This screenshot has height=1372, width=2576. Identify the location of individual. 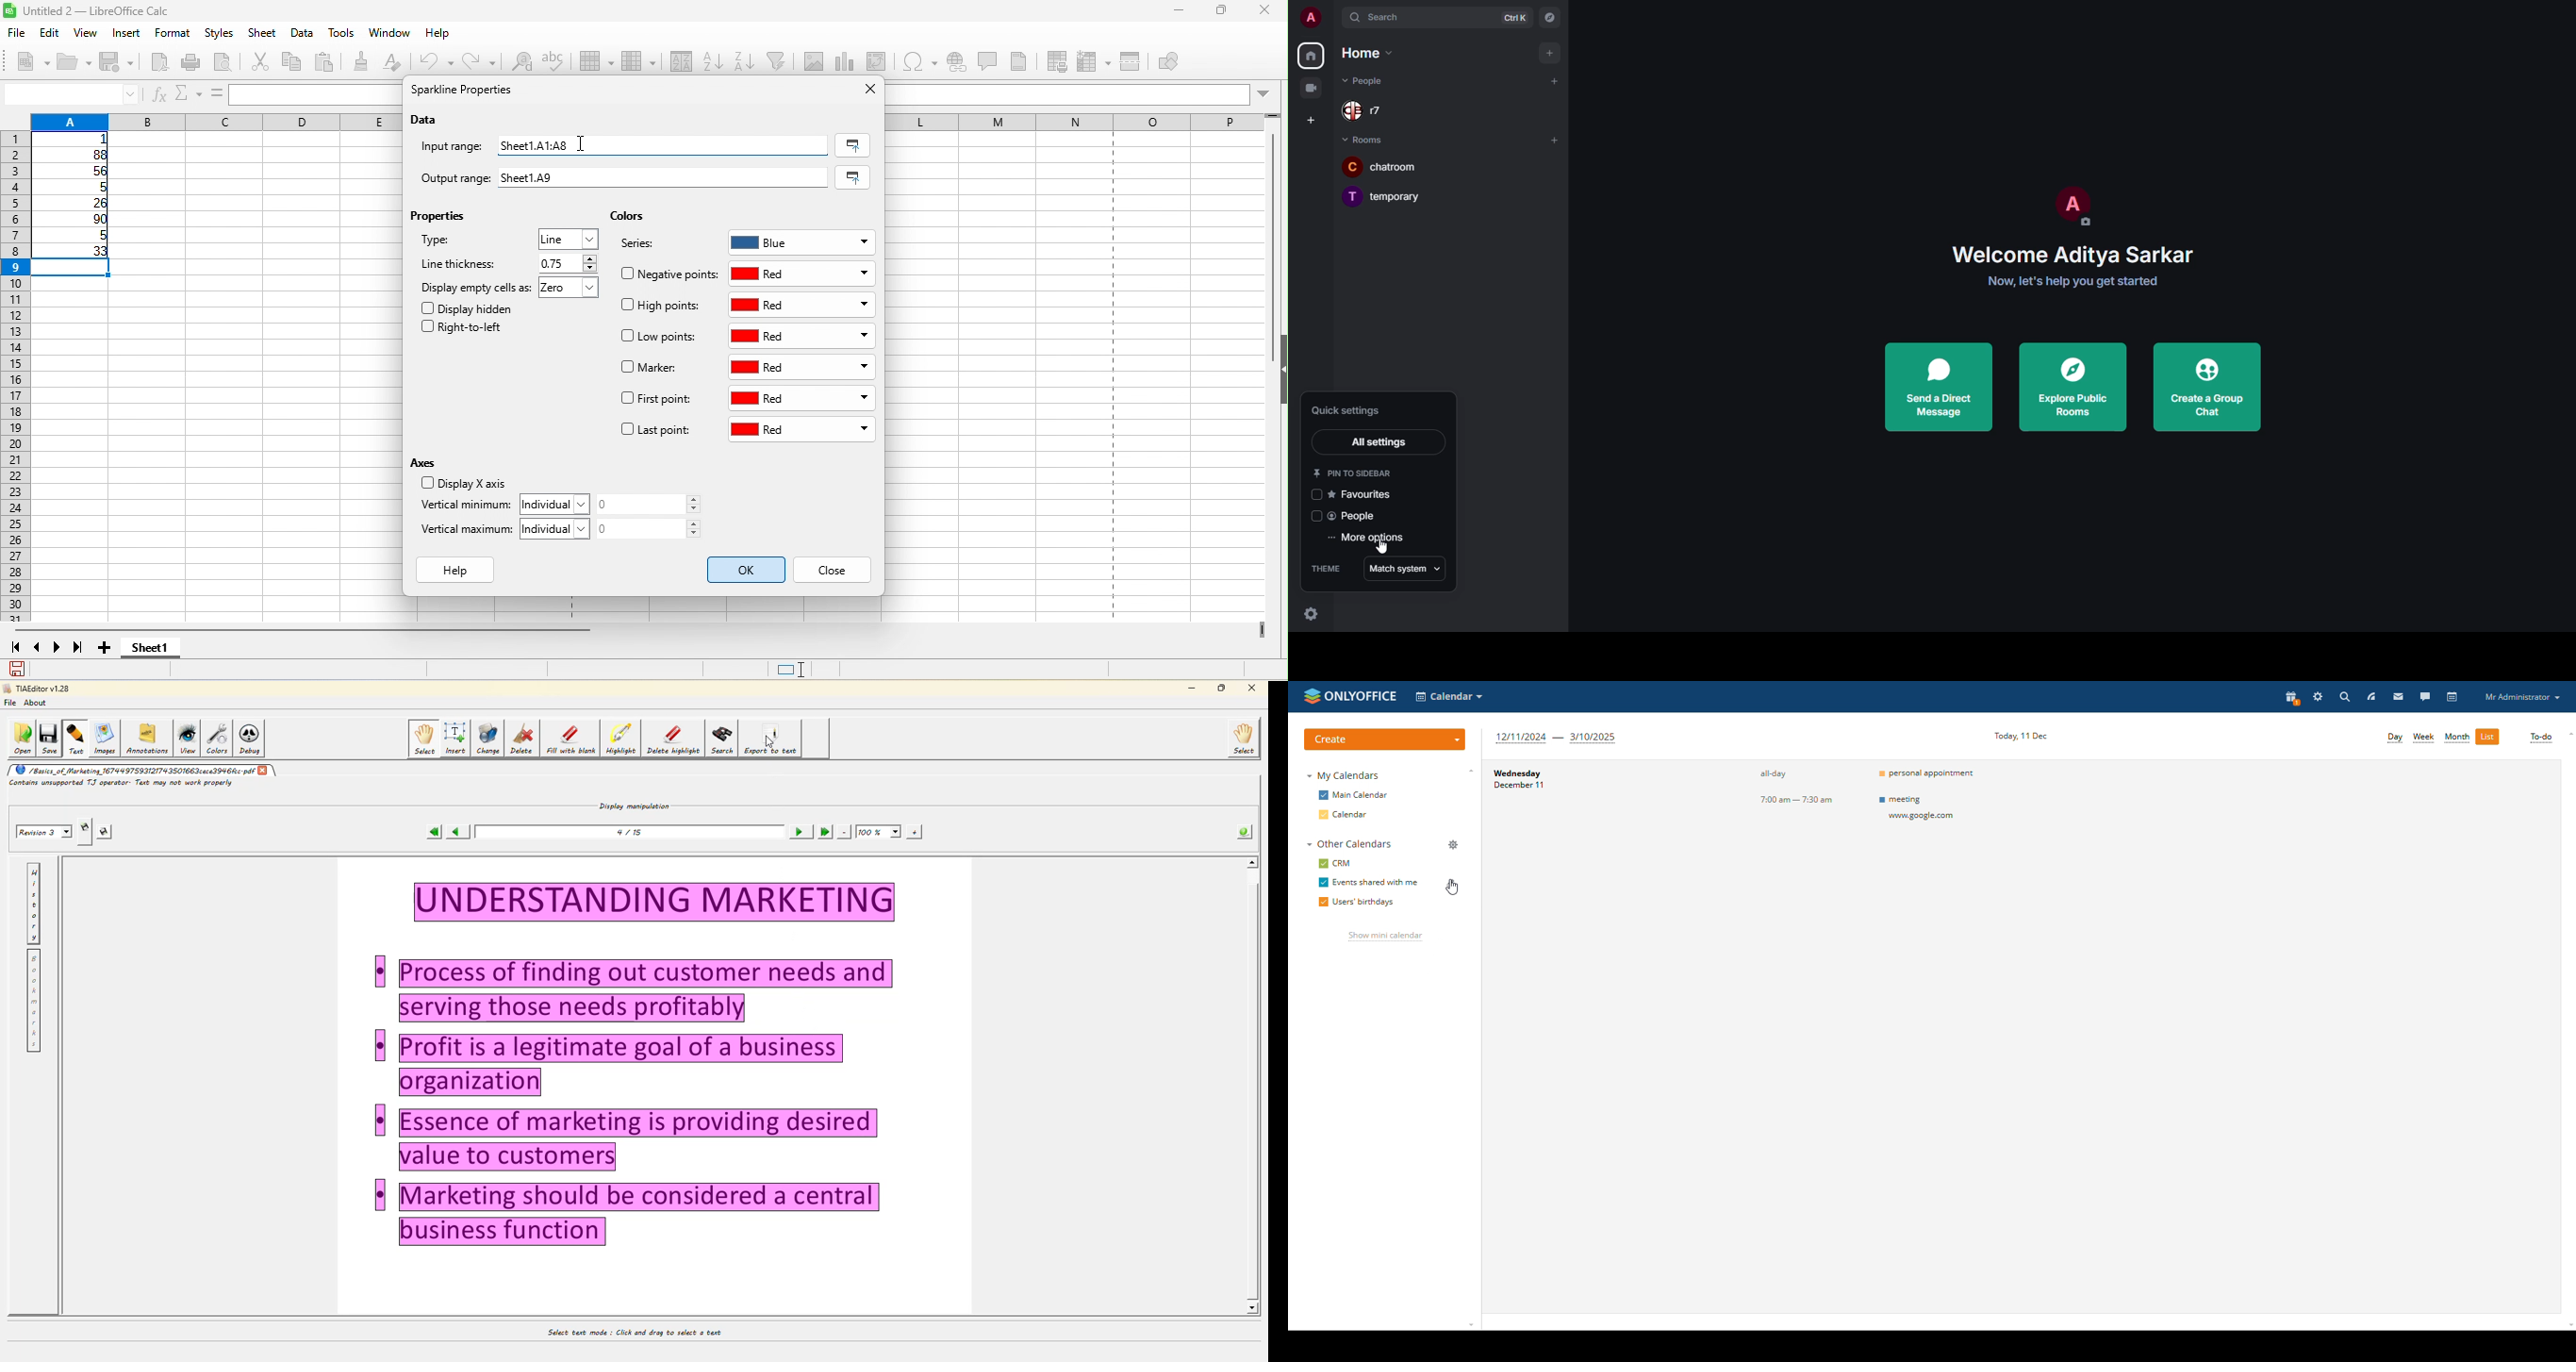
(560, 528).